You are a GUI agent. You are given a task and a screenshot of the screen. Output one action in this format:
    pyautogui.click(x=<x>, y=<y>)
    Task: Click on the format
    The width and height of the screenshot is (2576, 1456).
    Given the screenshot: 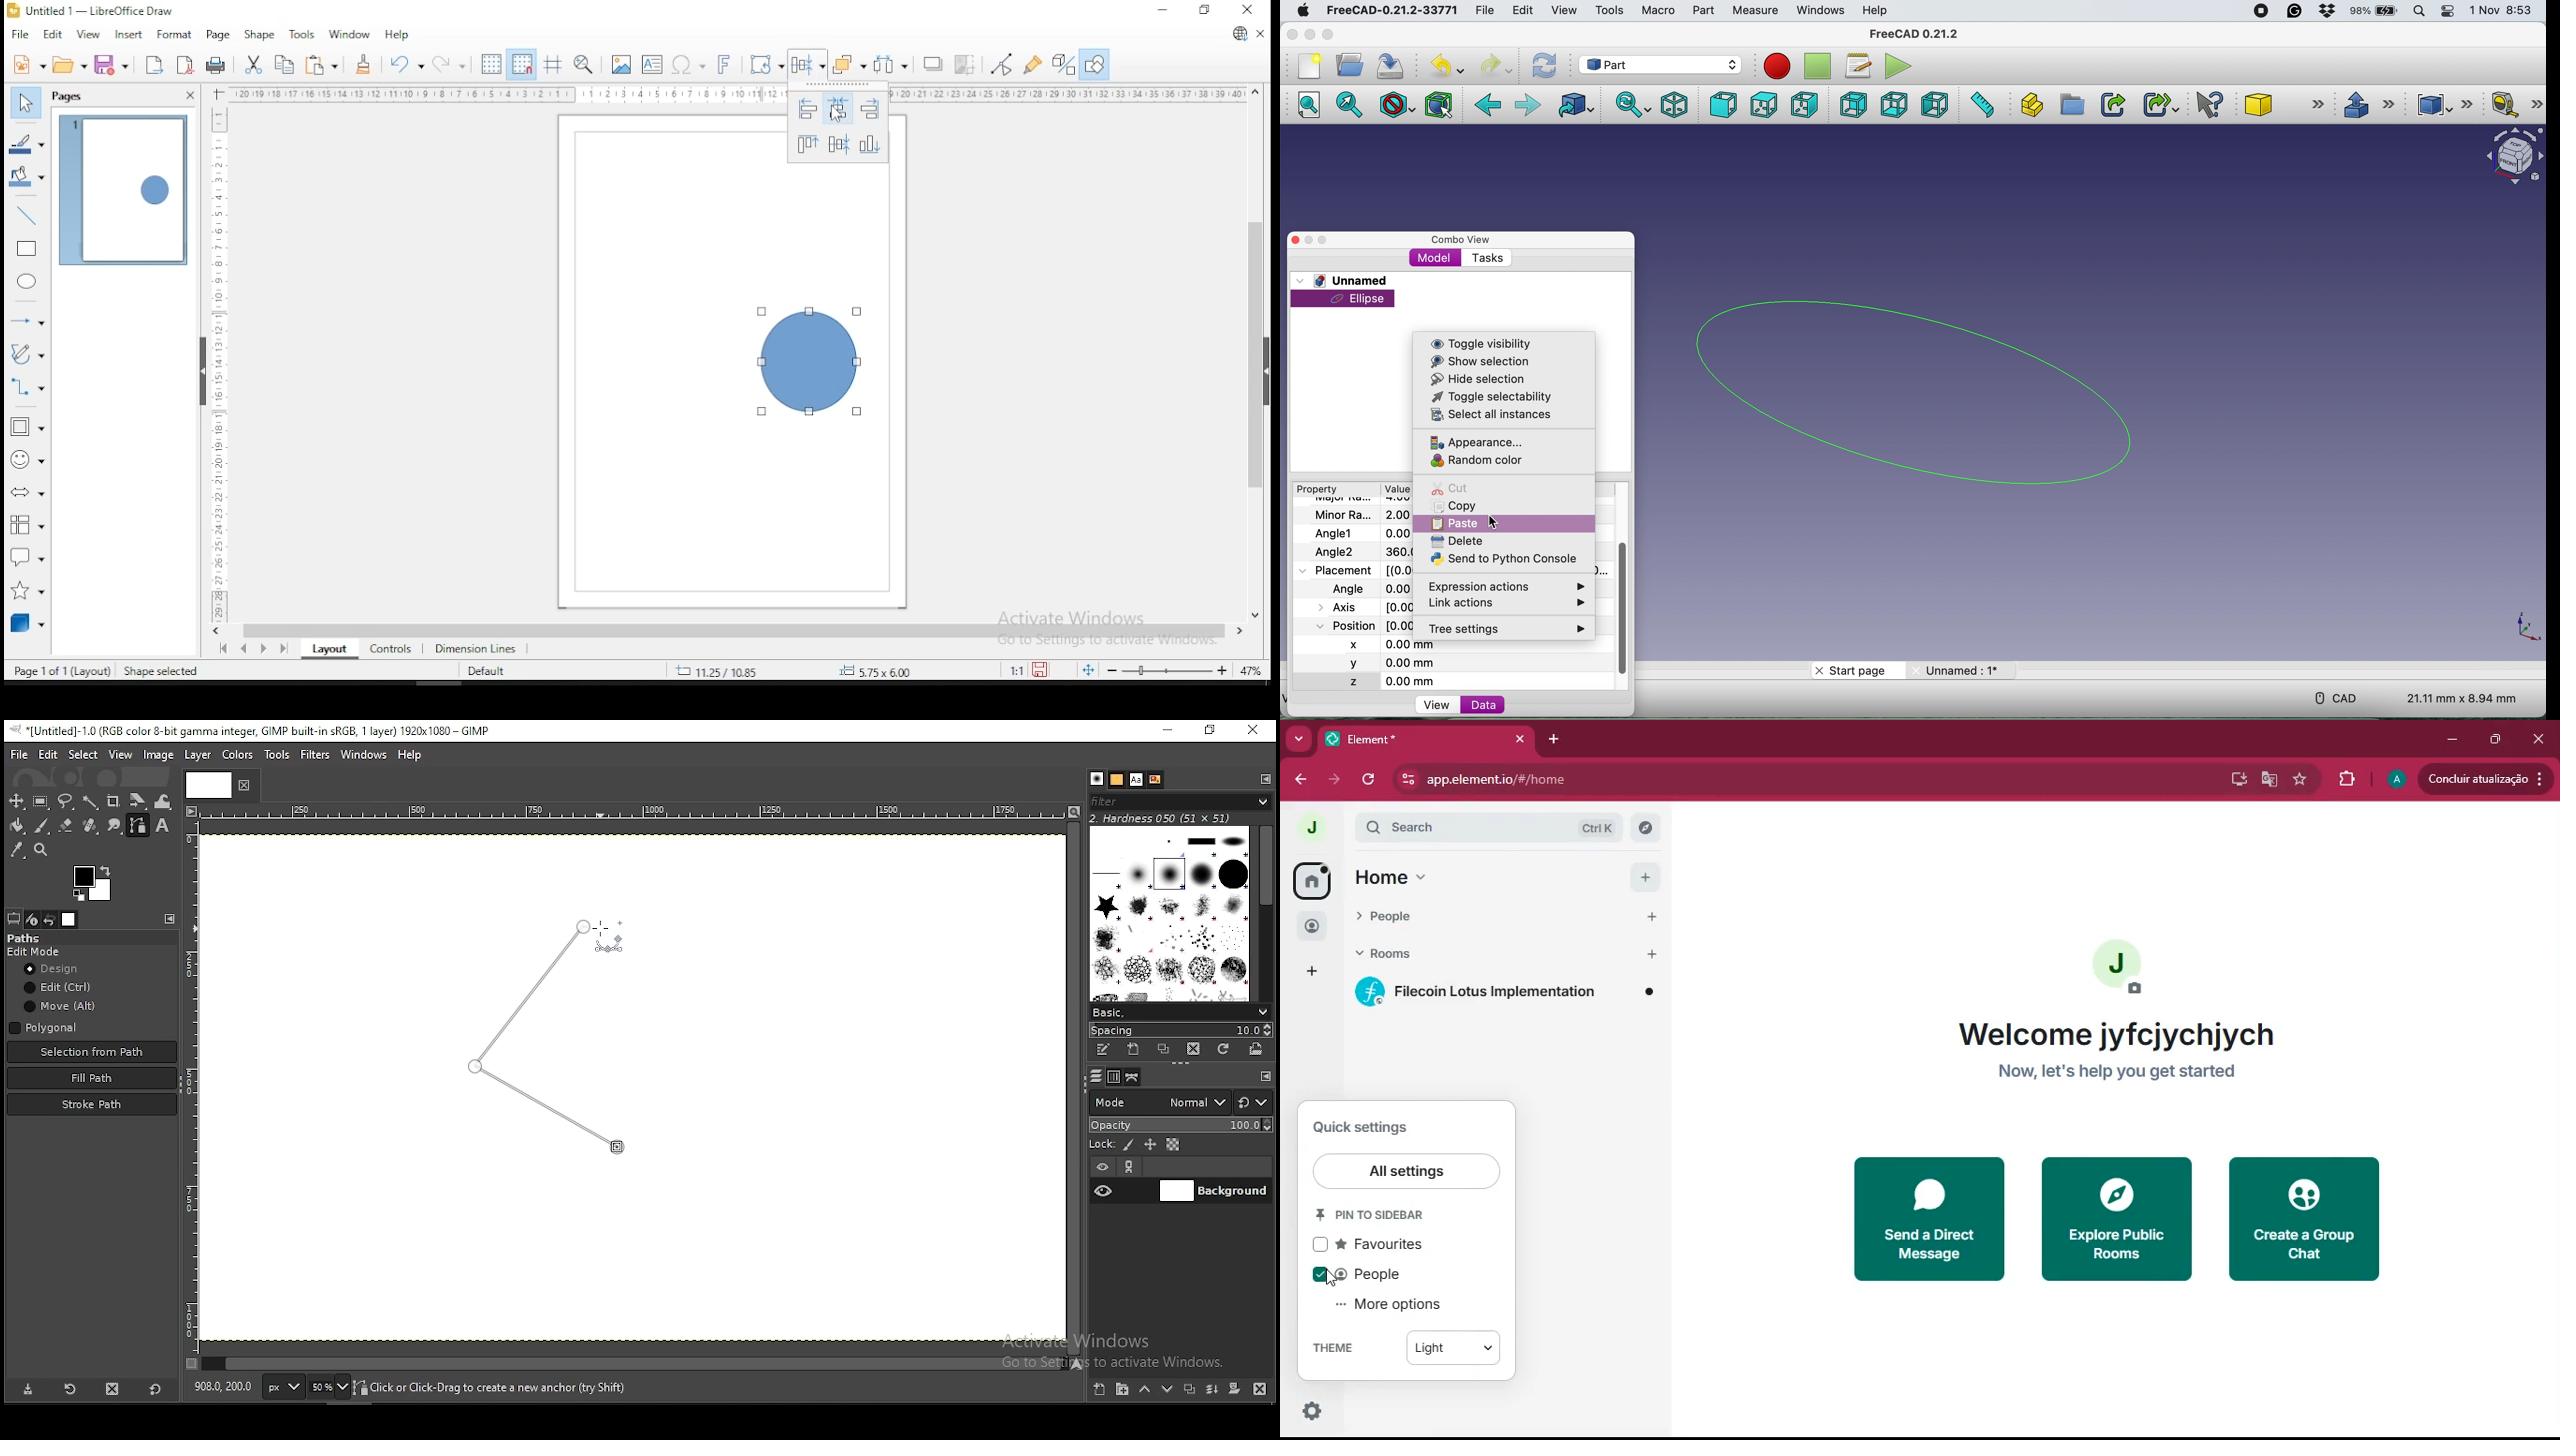 What is the action you would take?
    pyautogui.click(x=172, y=32)
    